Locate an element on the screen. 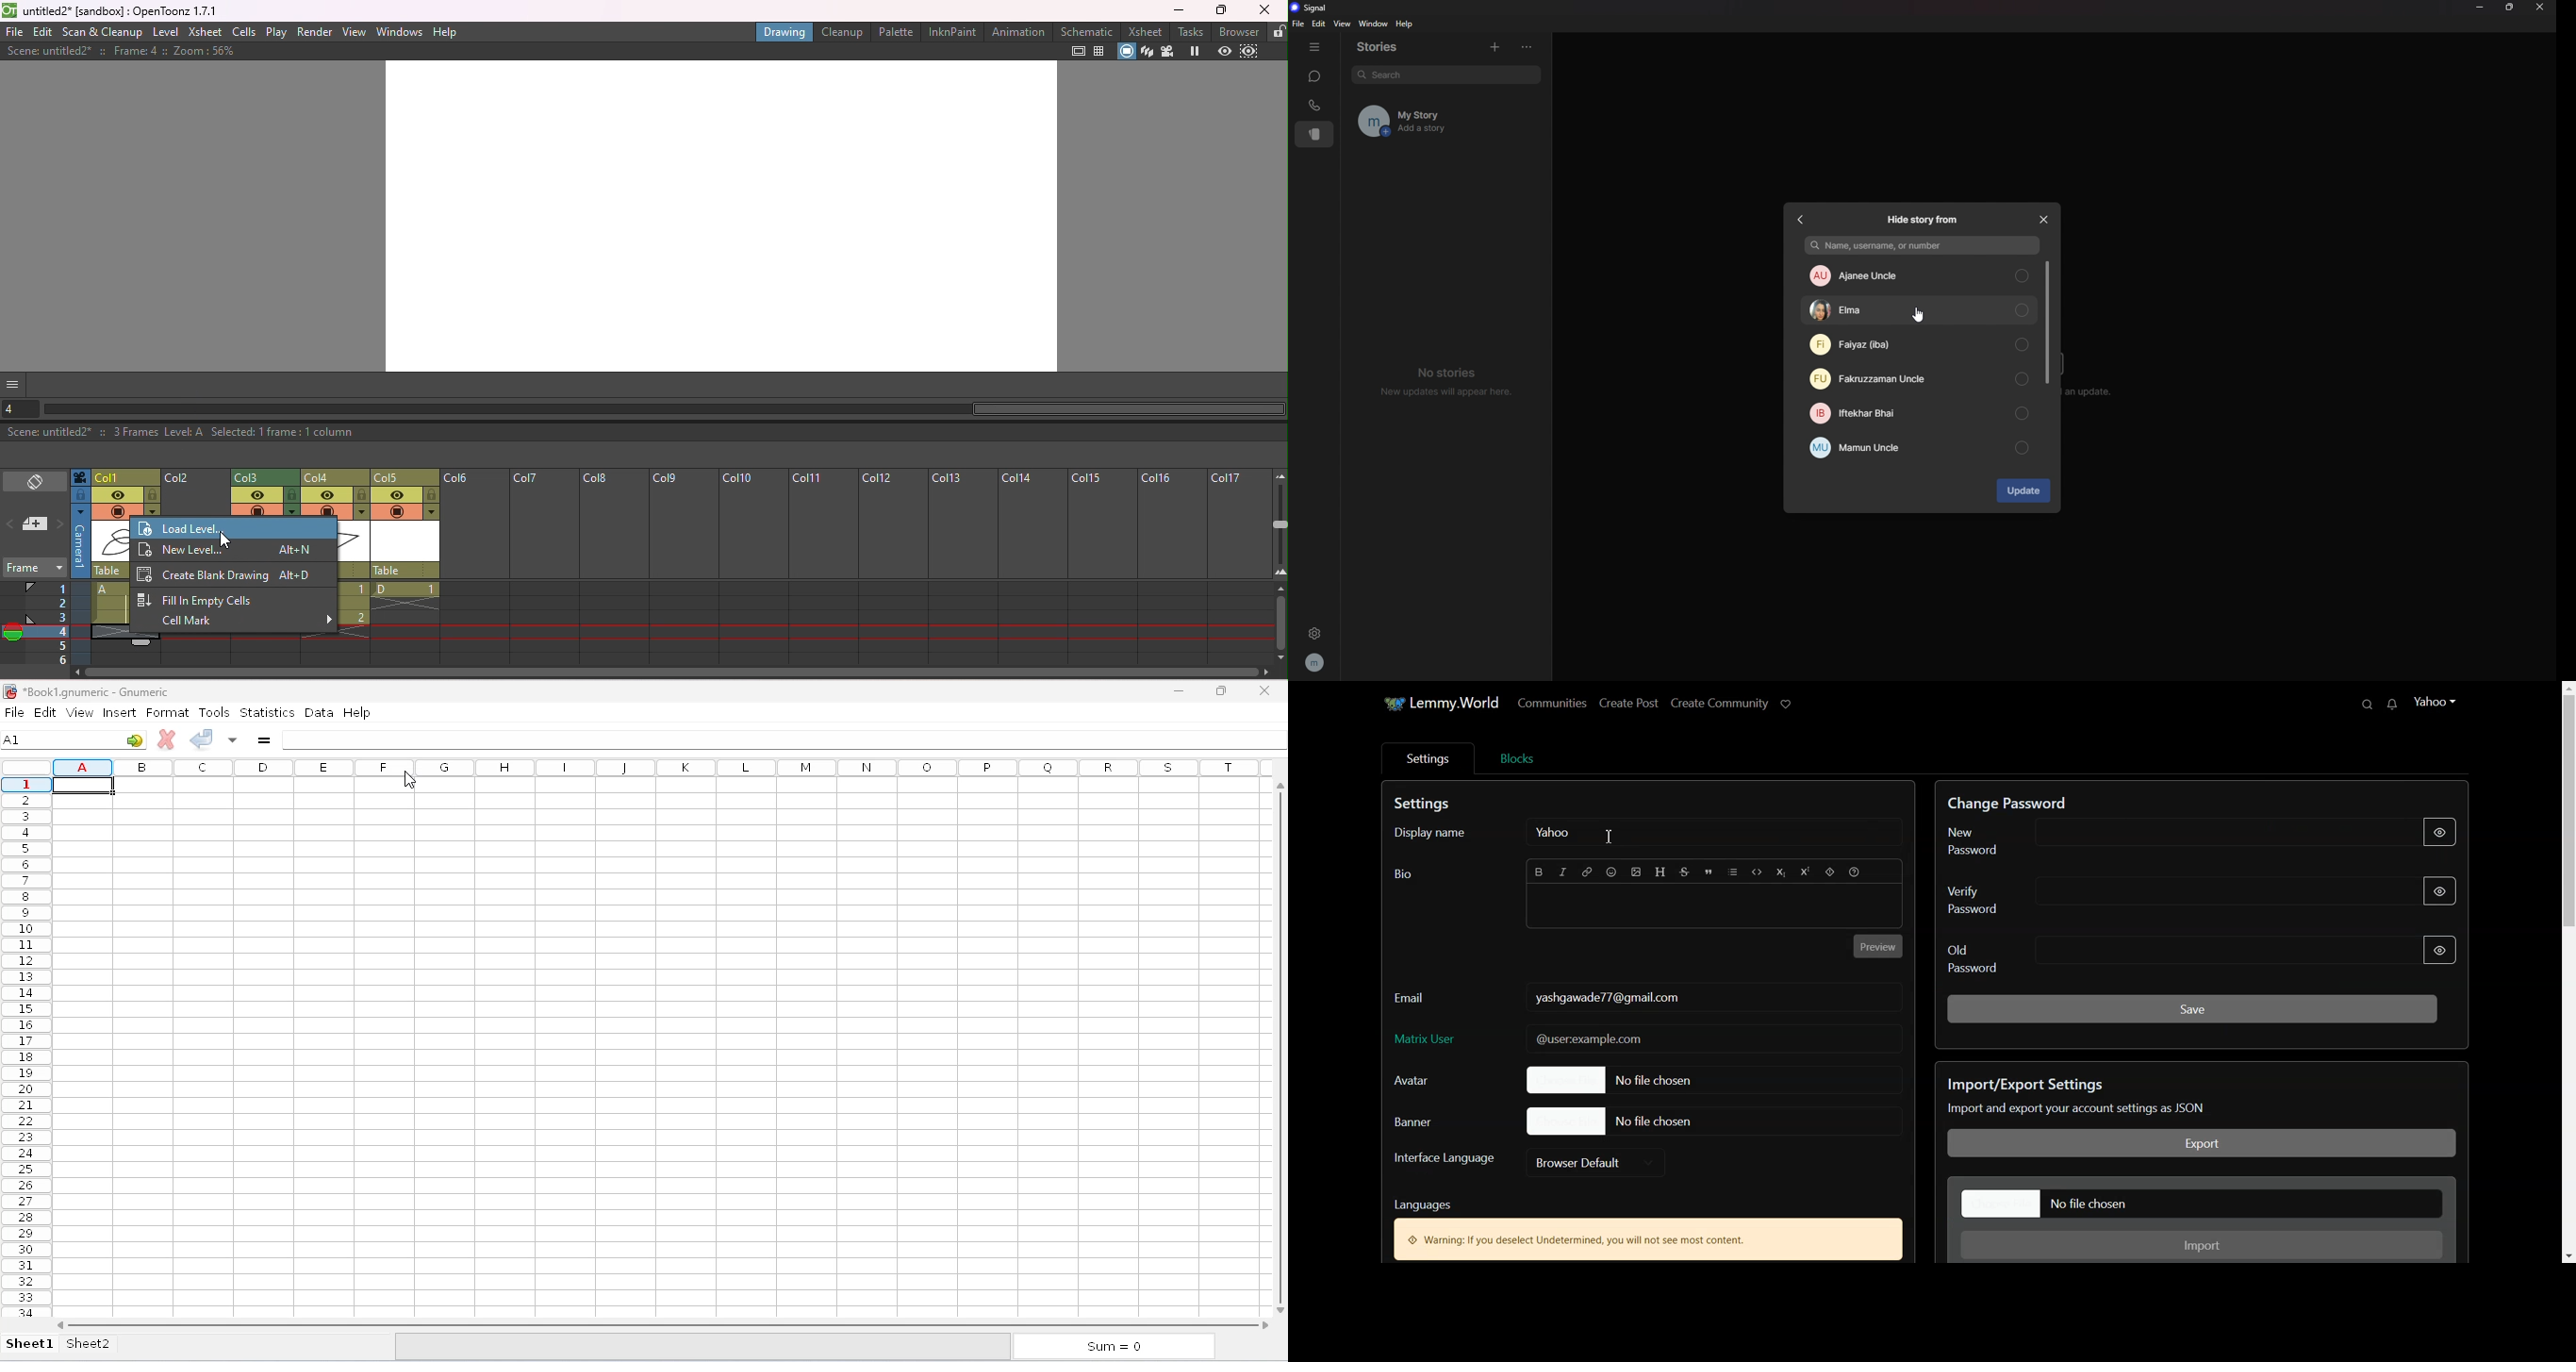 Image resolution: width=2576 pixels, height=1372 pixels. Hide Password is located at coordinates (2450, 890).